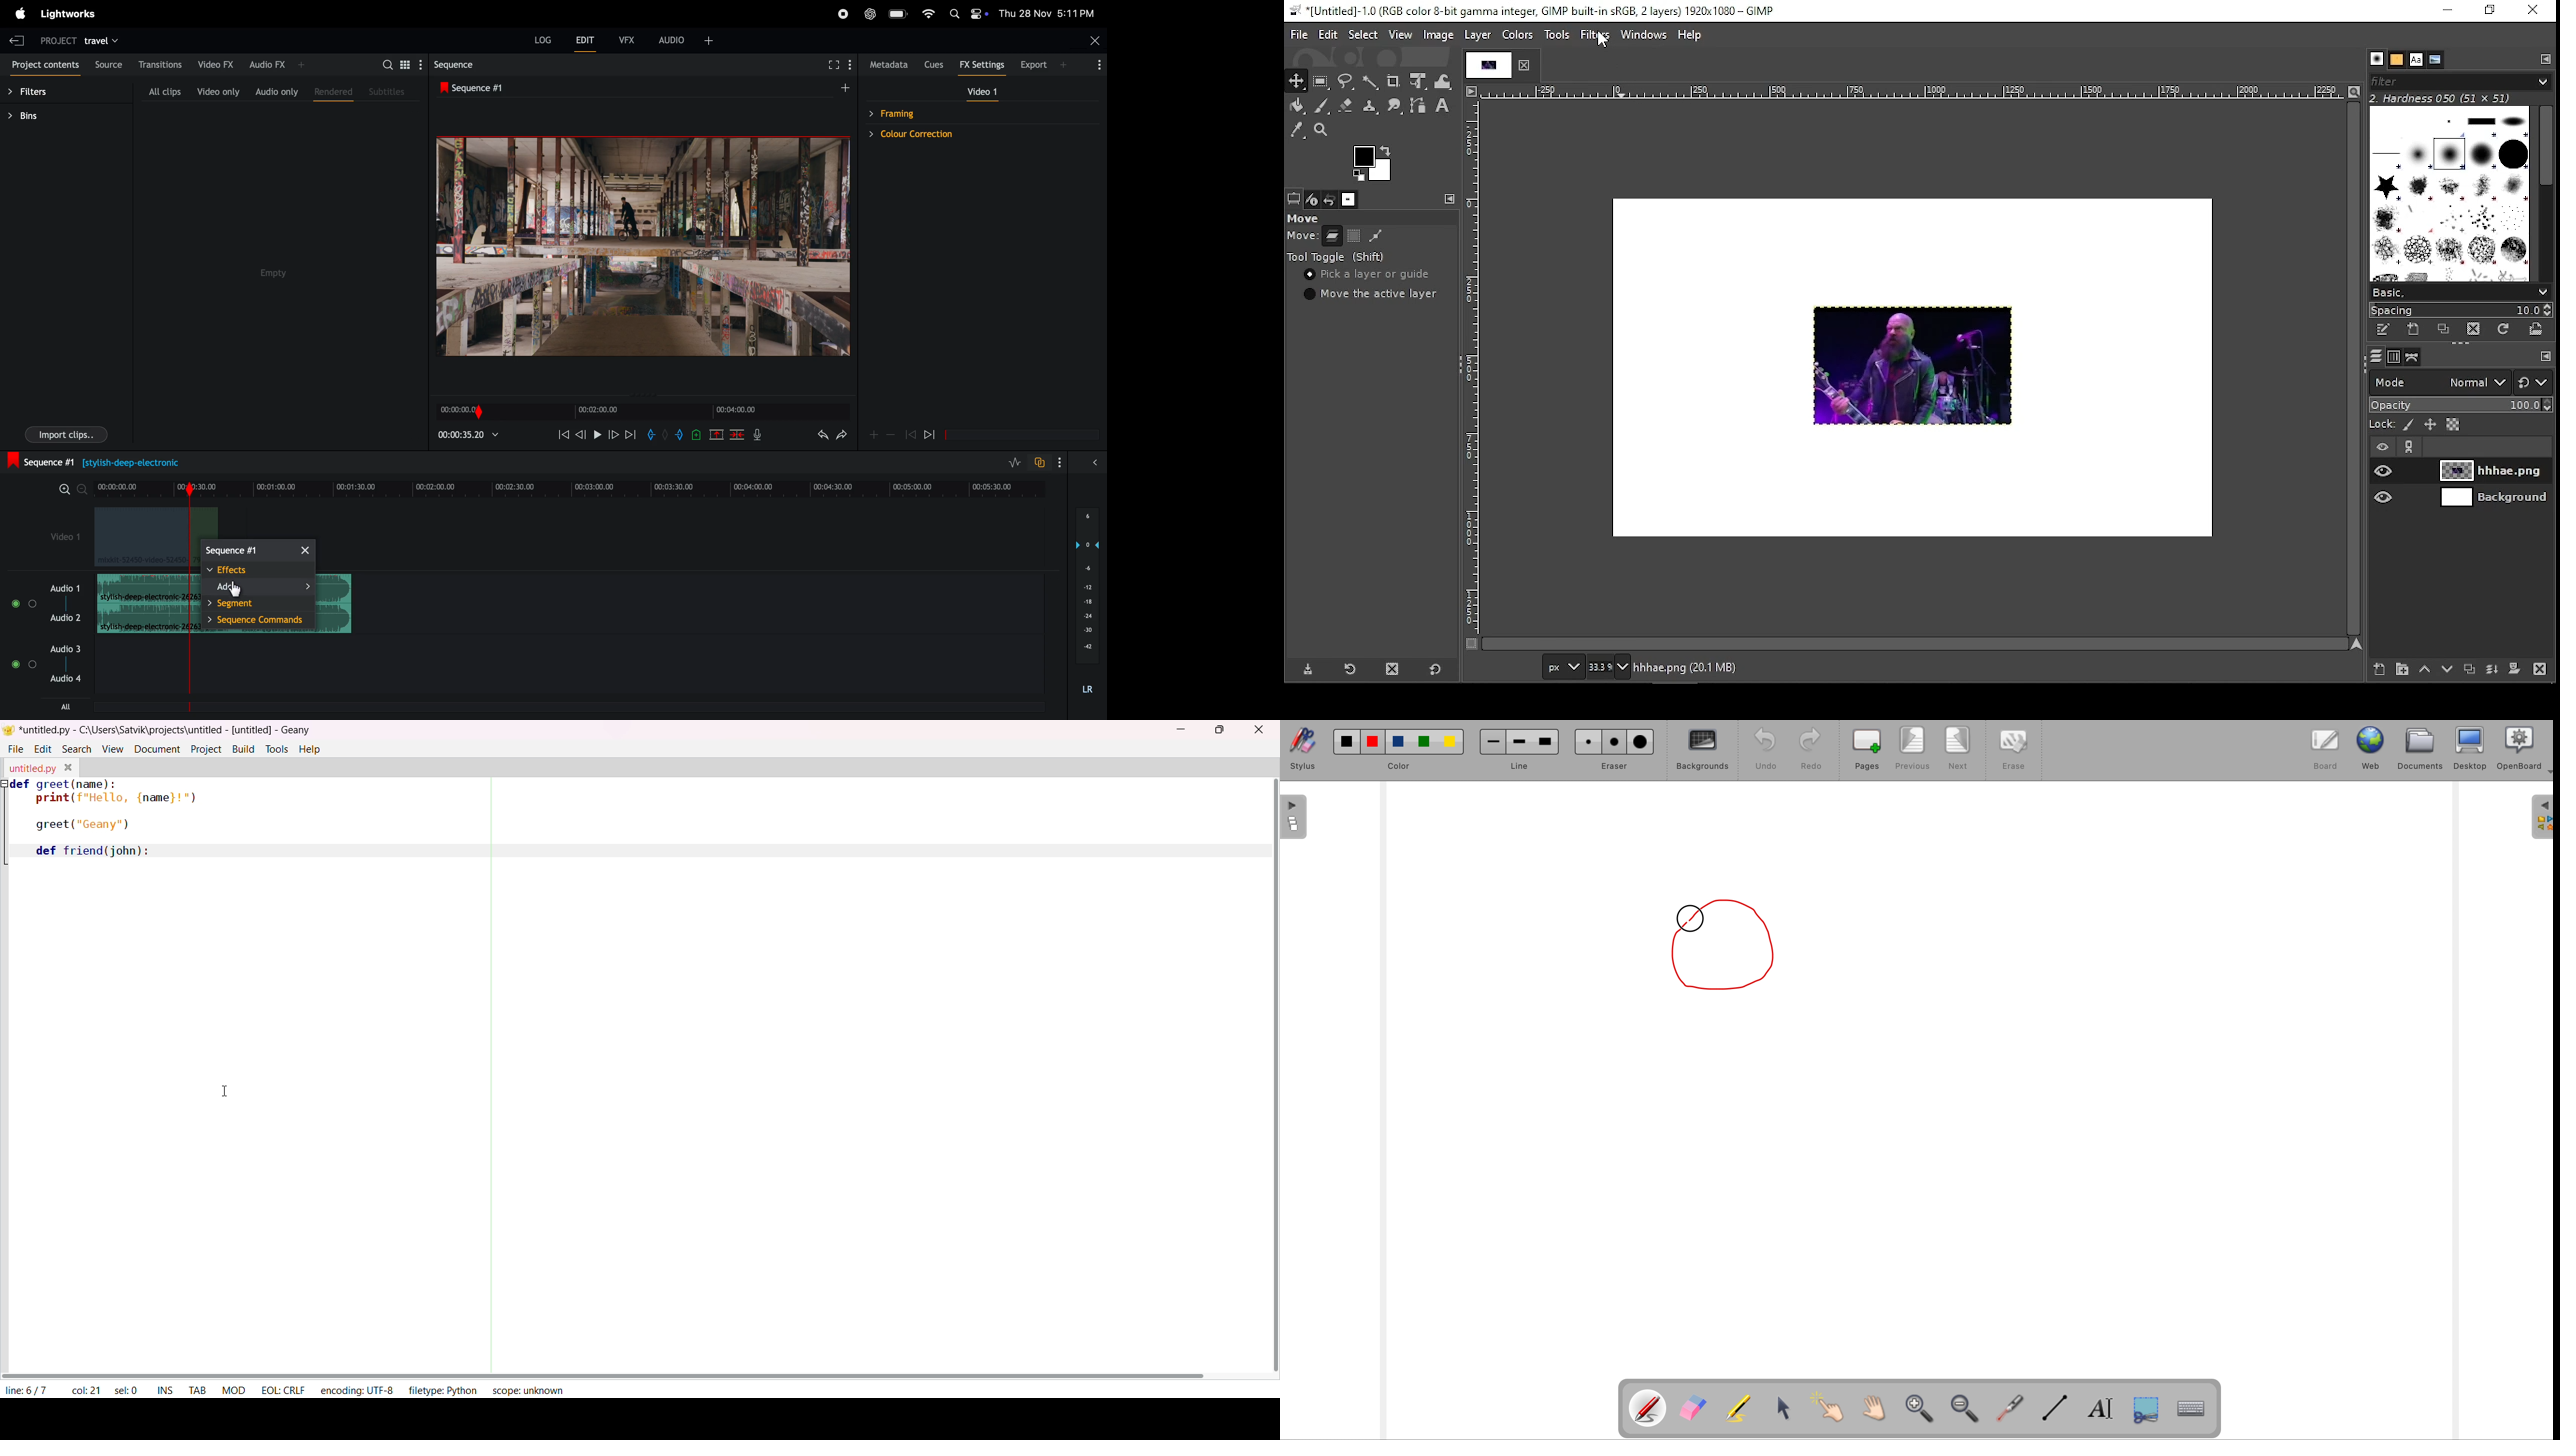 The width and height of the screenshot is (2576, 1456). Describe the element at coordinates (1533, 10) in the screenshot. I see `*[Untitled]-10.0 (RGB color 8-bit gamma integer, GIMP built-in sRGB, 2 layers) 1920x1080 — GIMP` at that location.